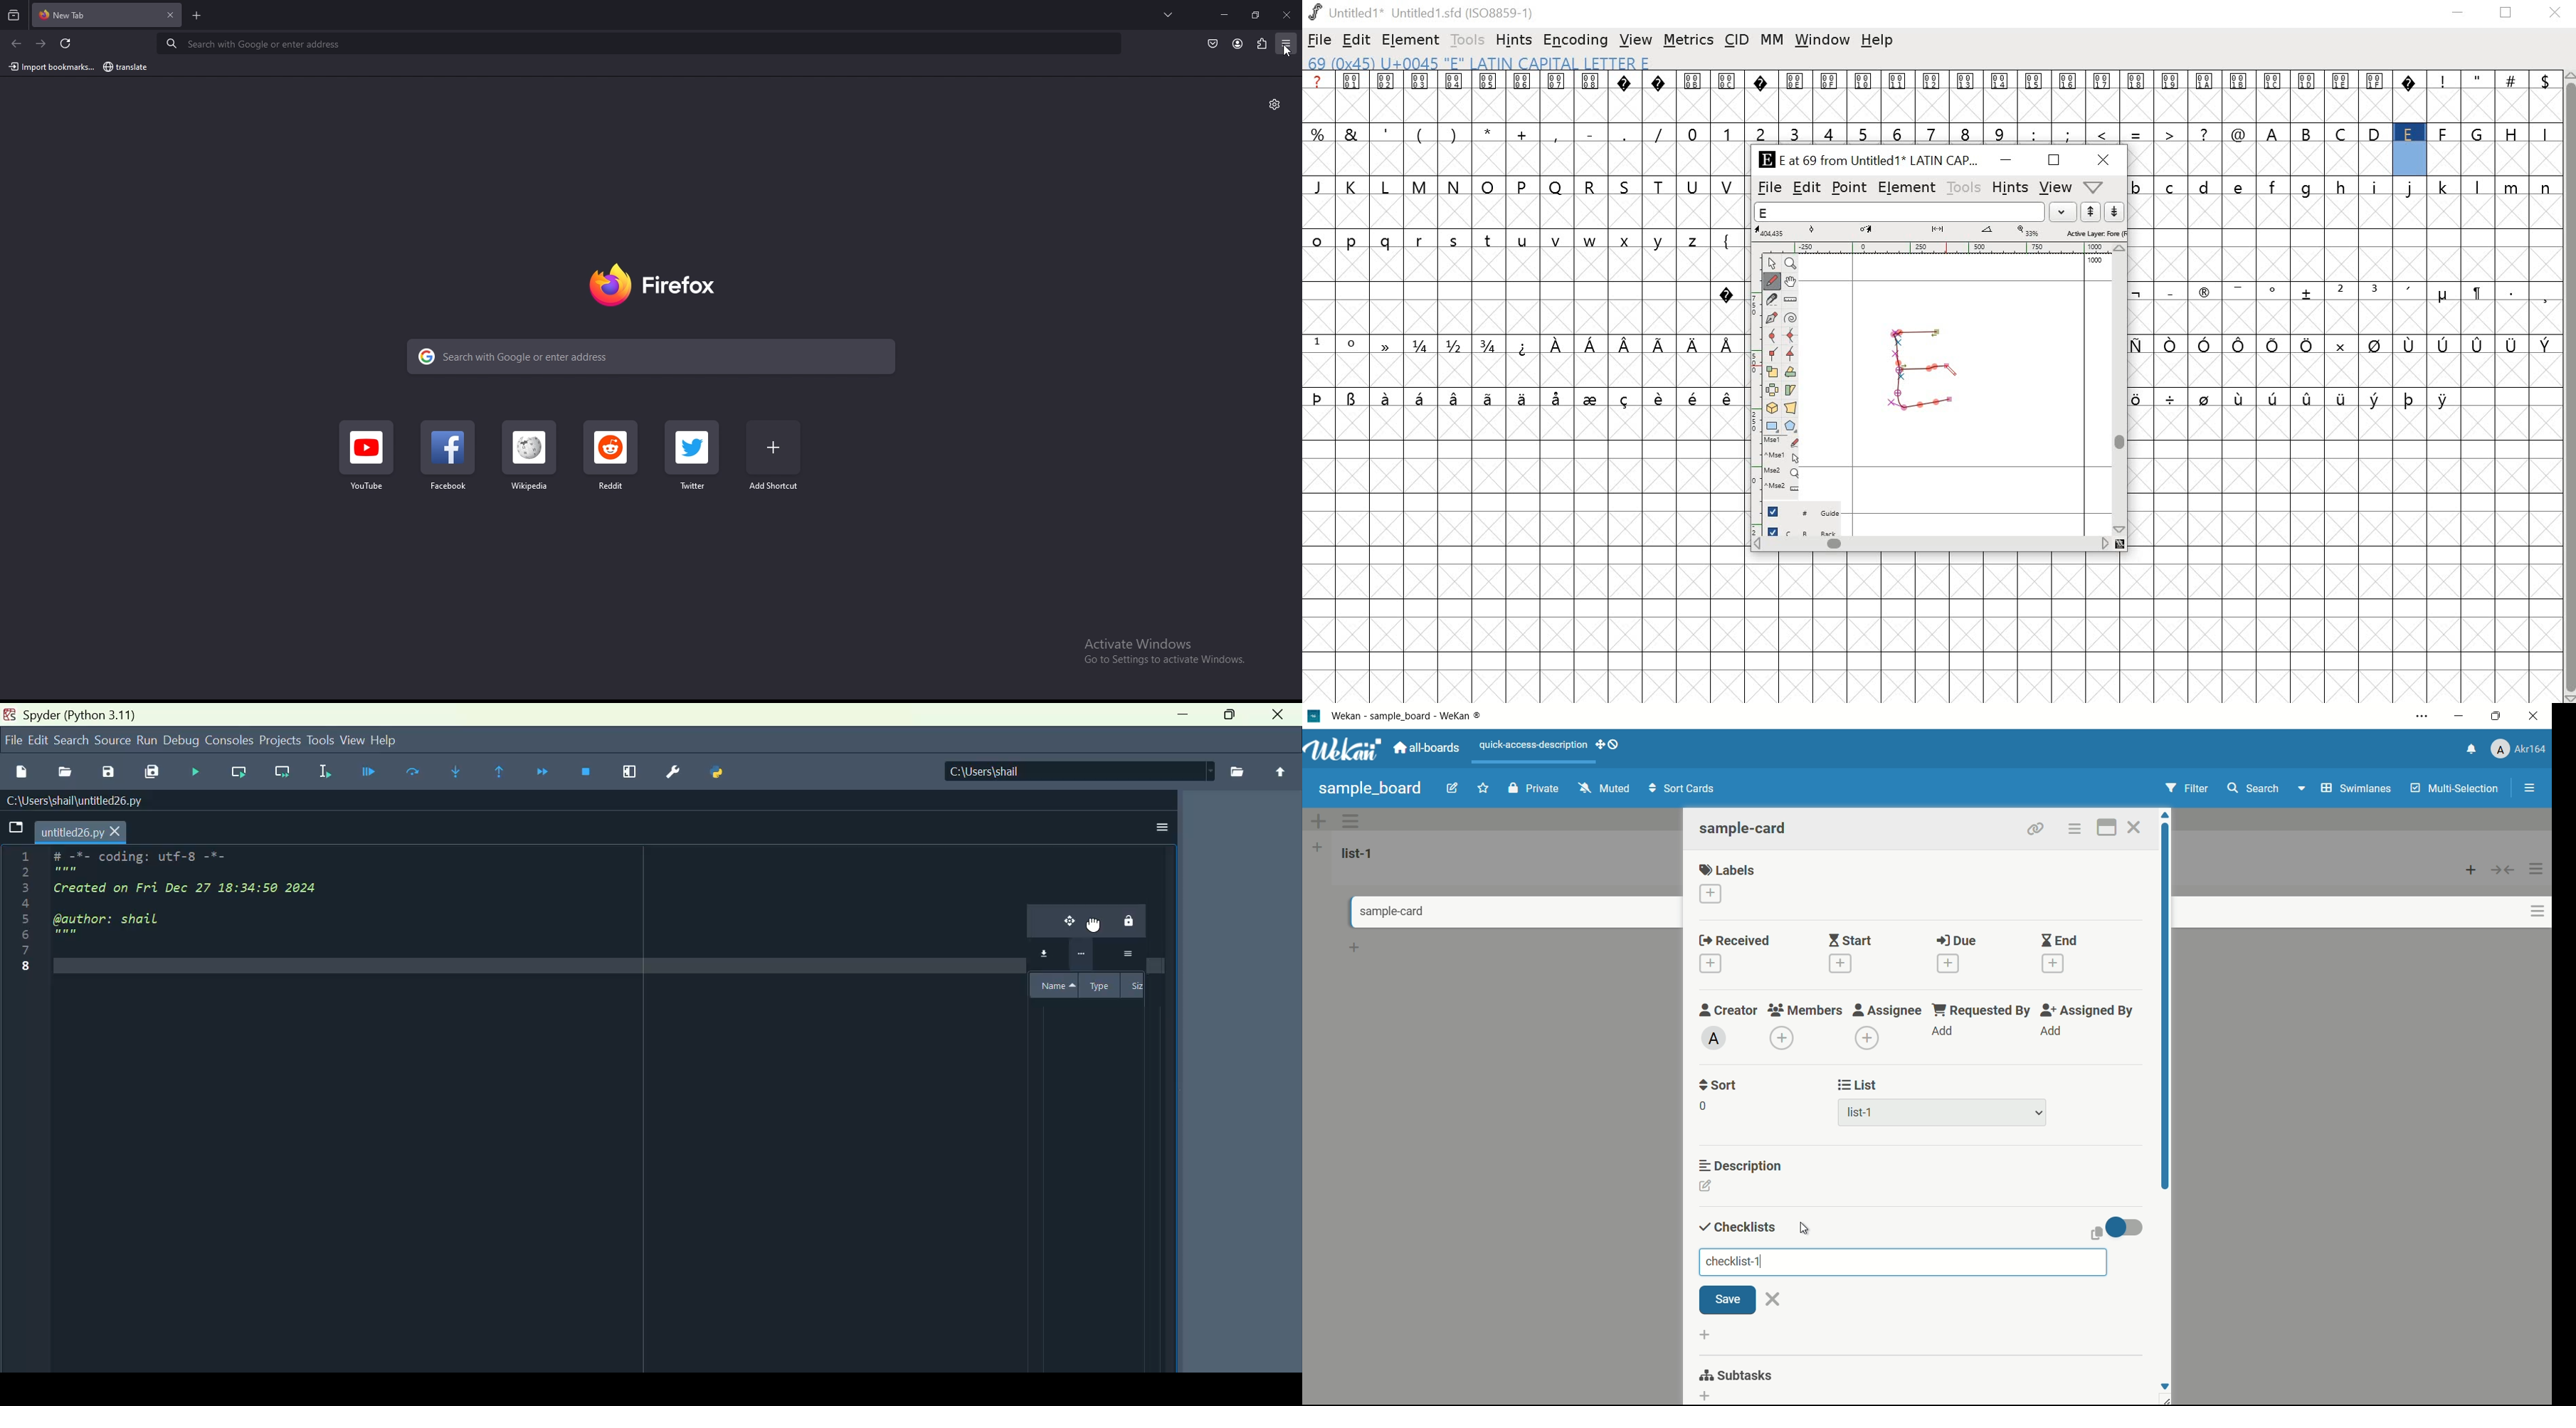  Describe the element at coordinates (2347, 554) in the screenshot. I see `empty cells` at that location.